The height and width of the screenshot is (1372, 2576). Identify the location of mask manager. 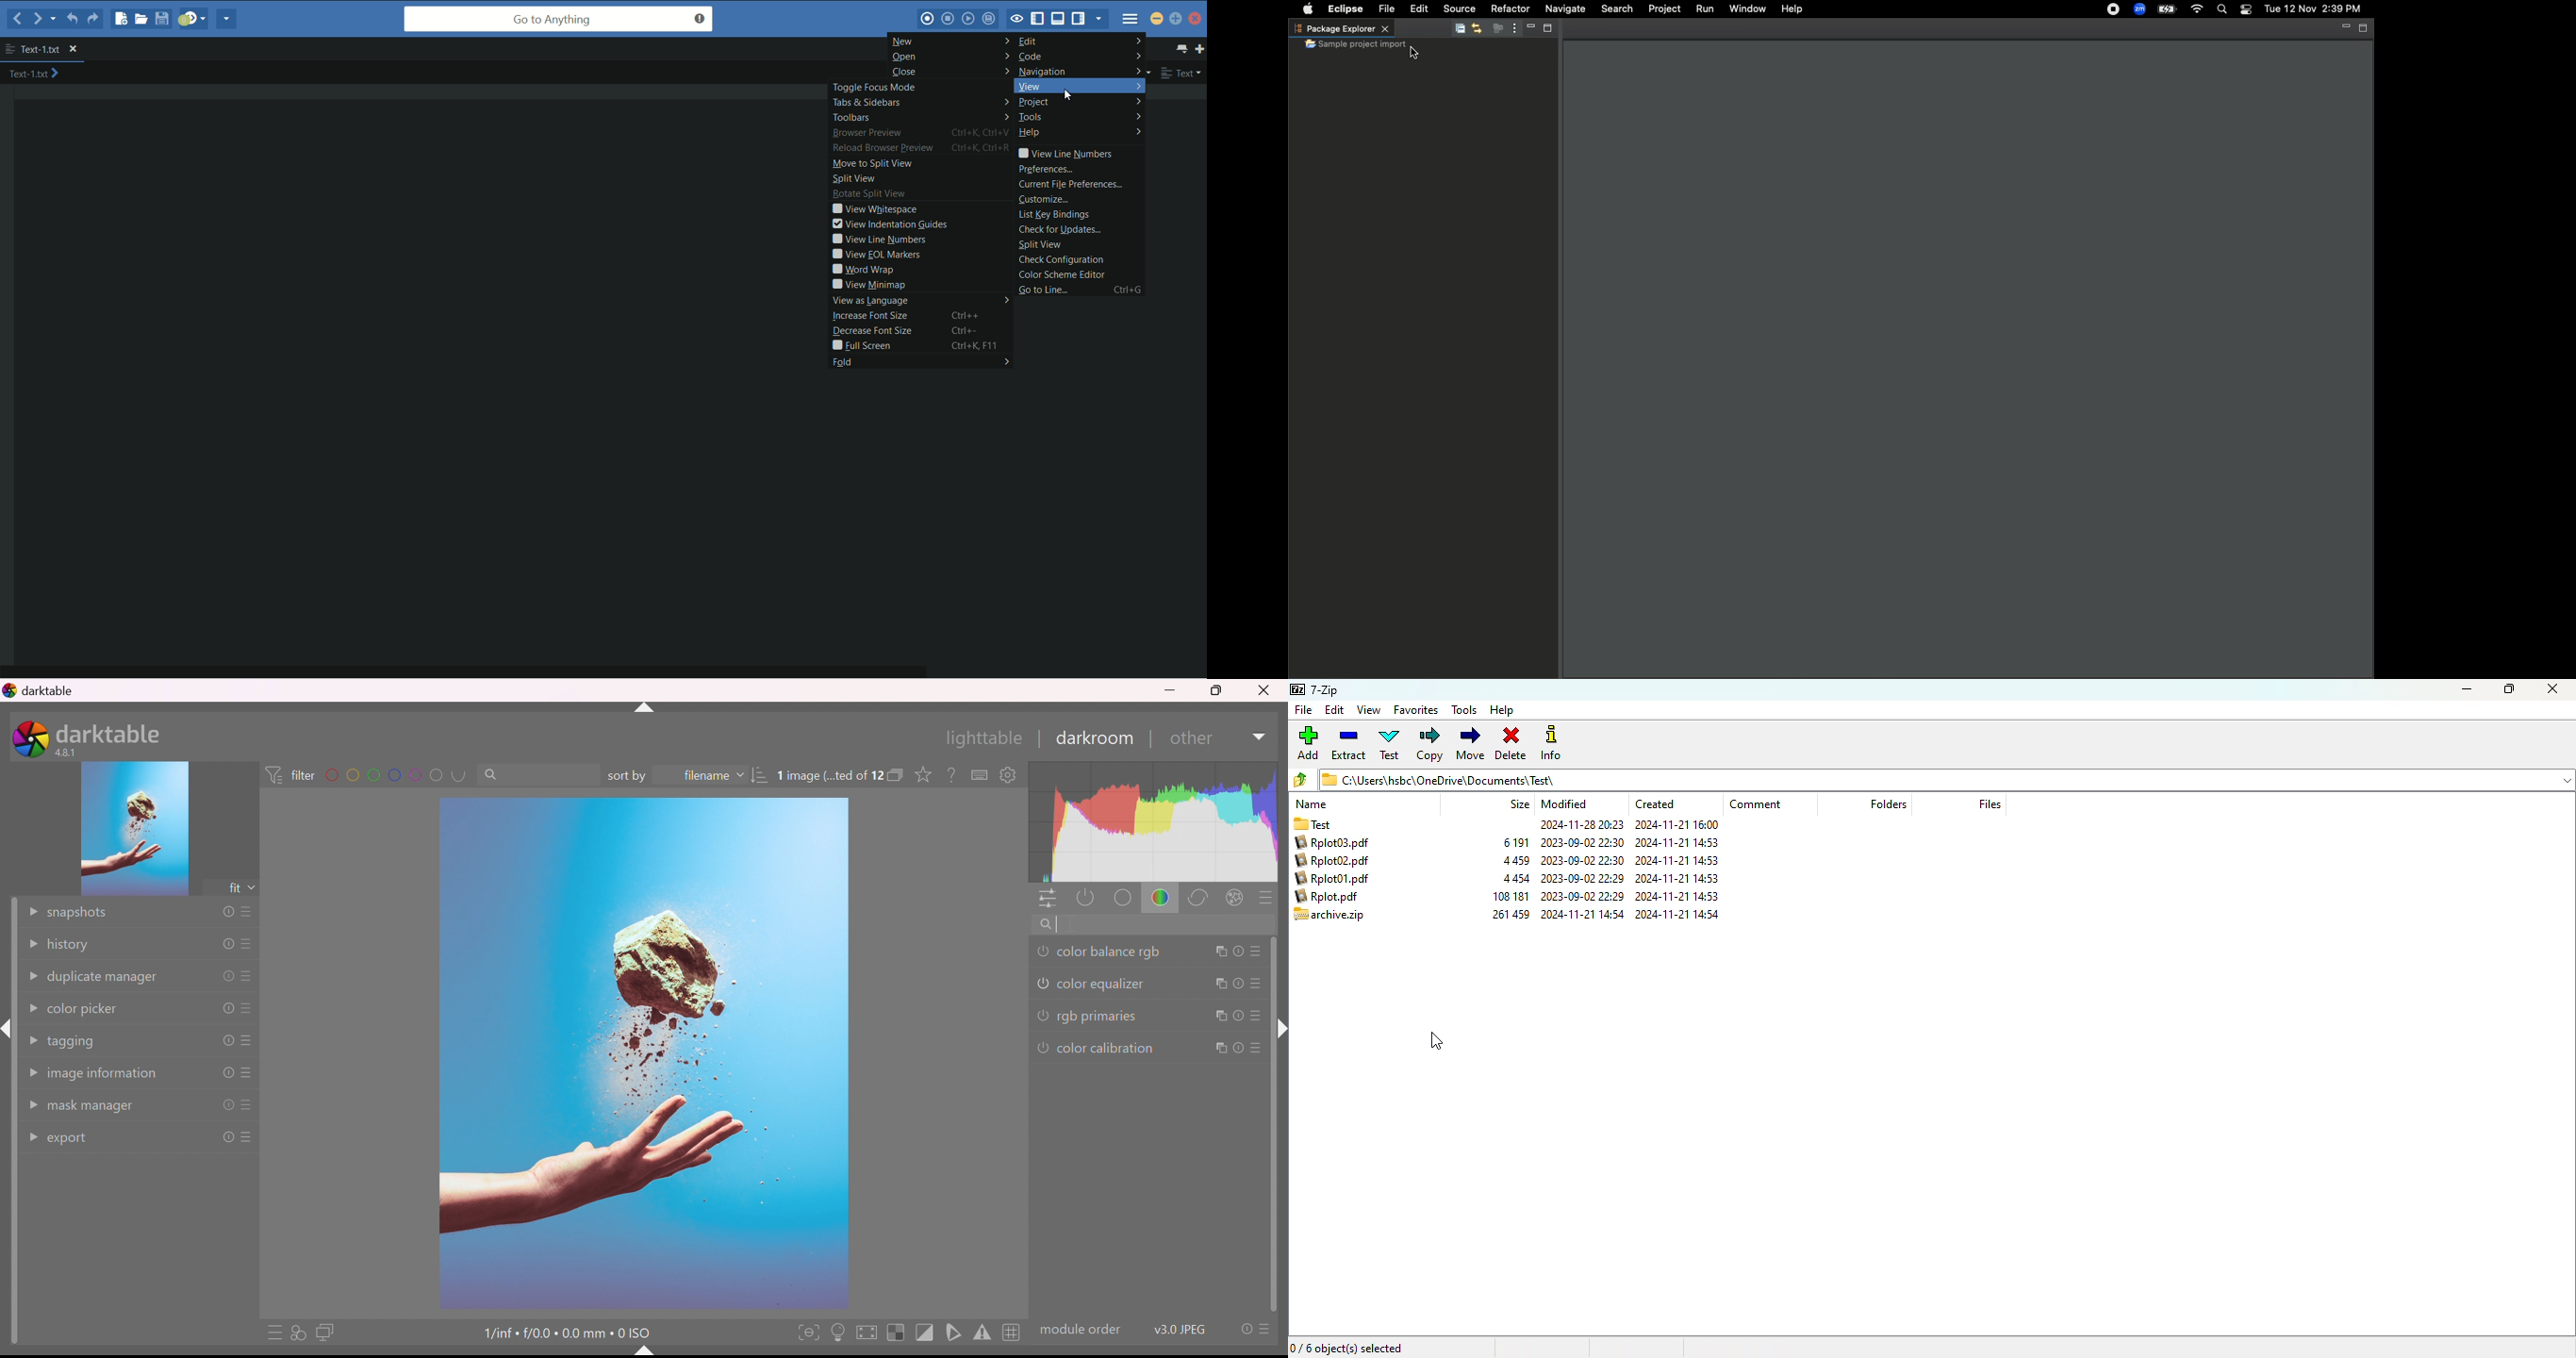
(94, 1108).